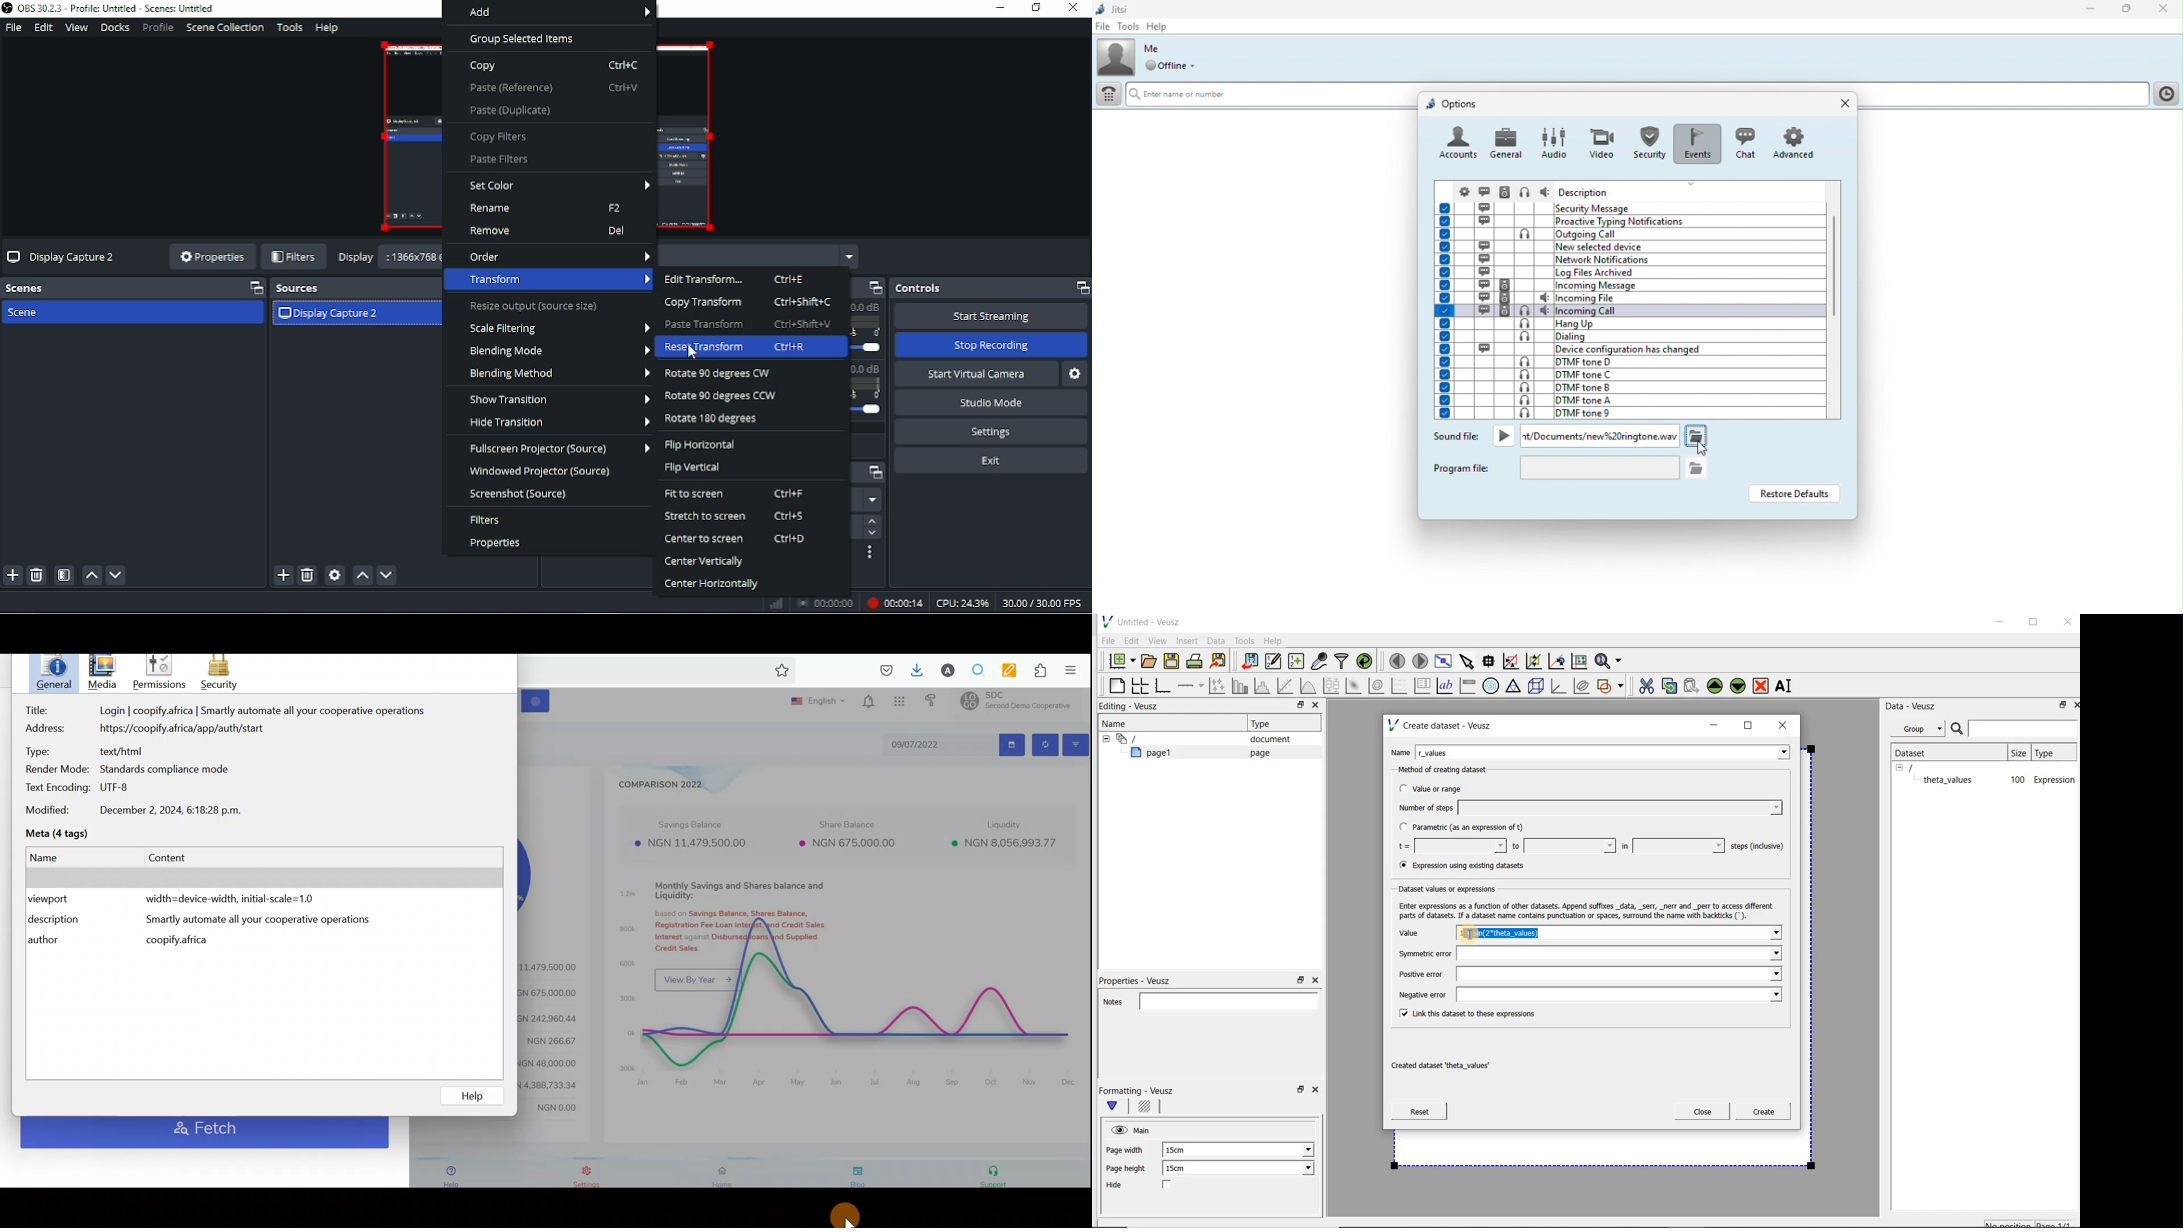 This screenshot has height=1232, width=2184. What do you see at coordinates (1648, 140) in the screenshot?
I see `Security` at bounding box center [1648, 140].